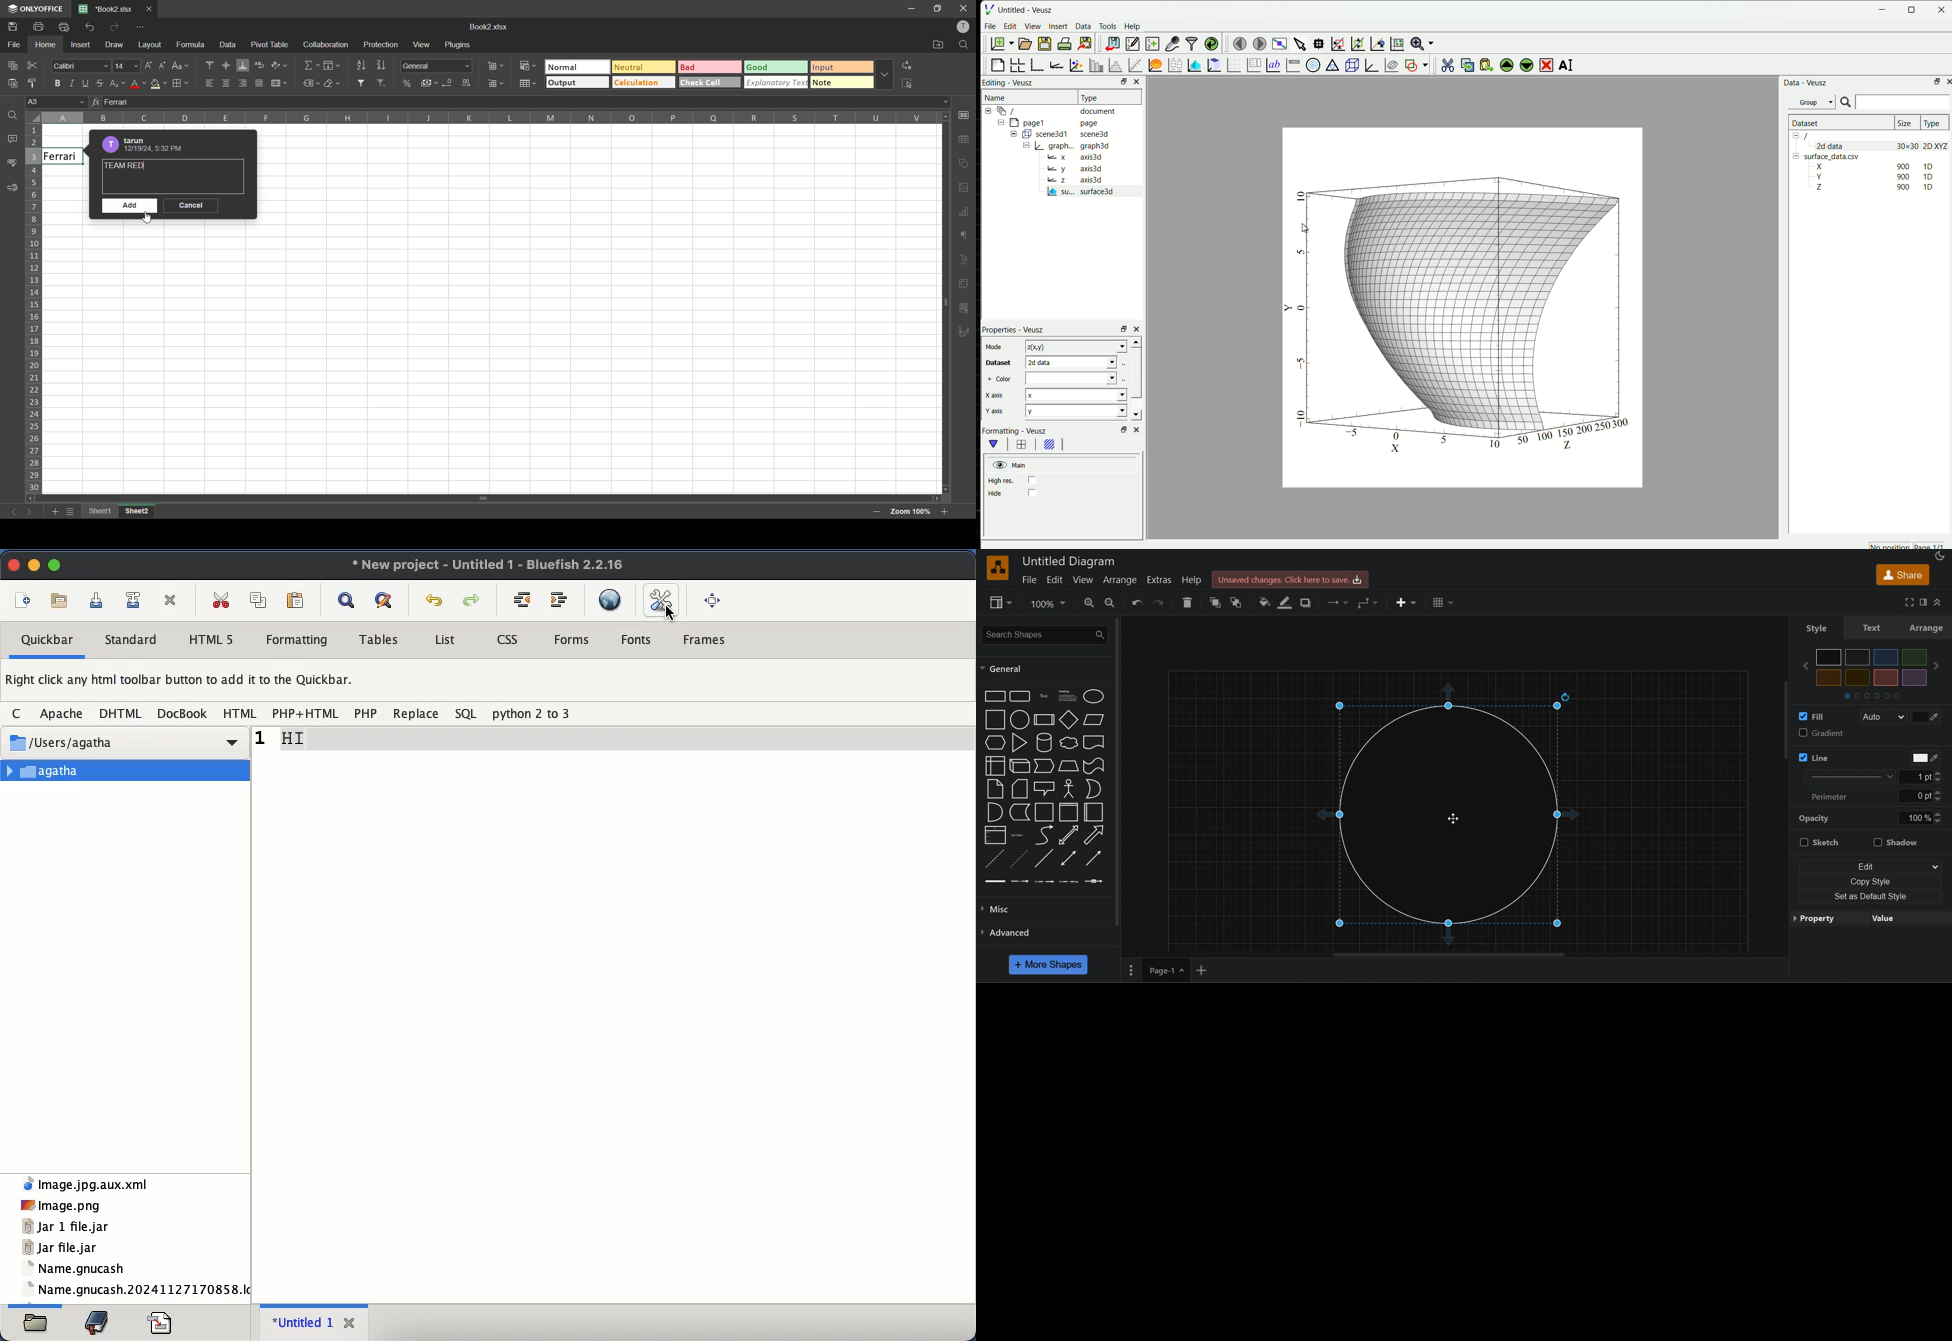  I want to click on 1 pt, so click(1920, 777).